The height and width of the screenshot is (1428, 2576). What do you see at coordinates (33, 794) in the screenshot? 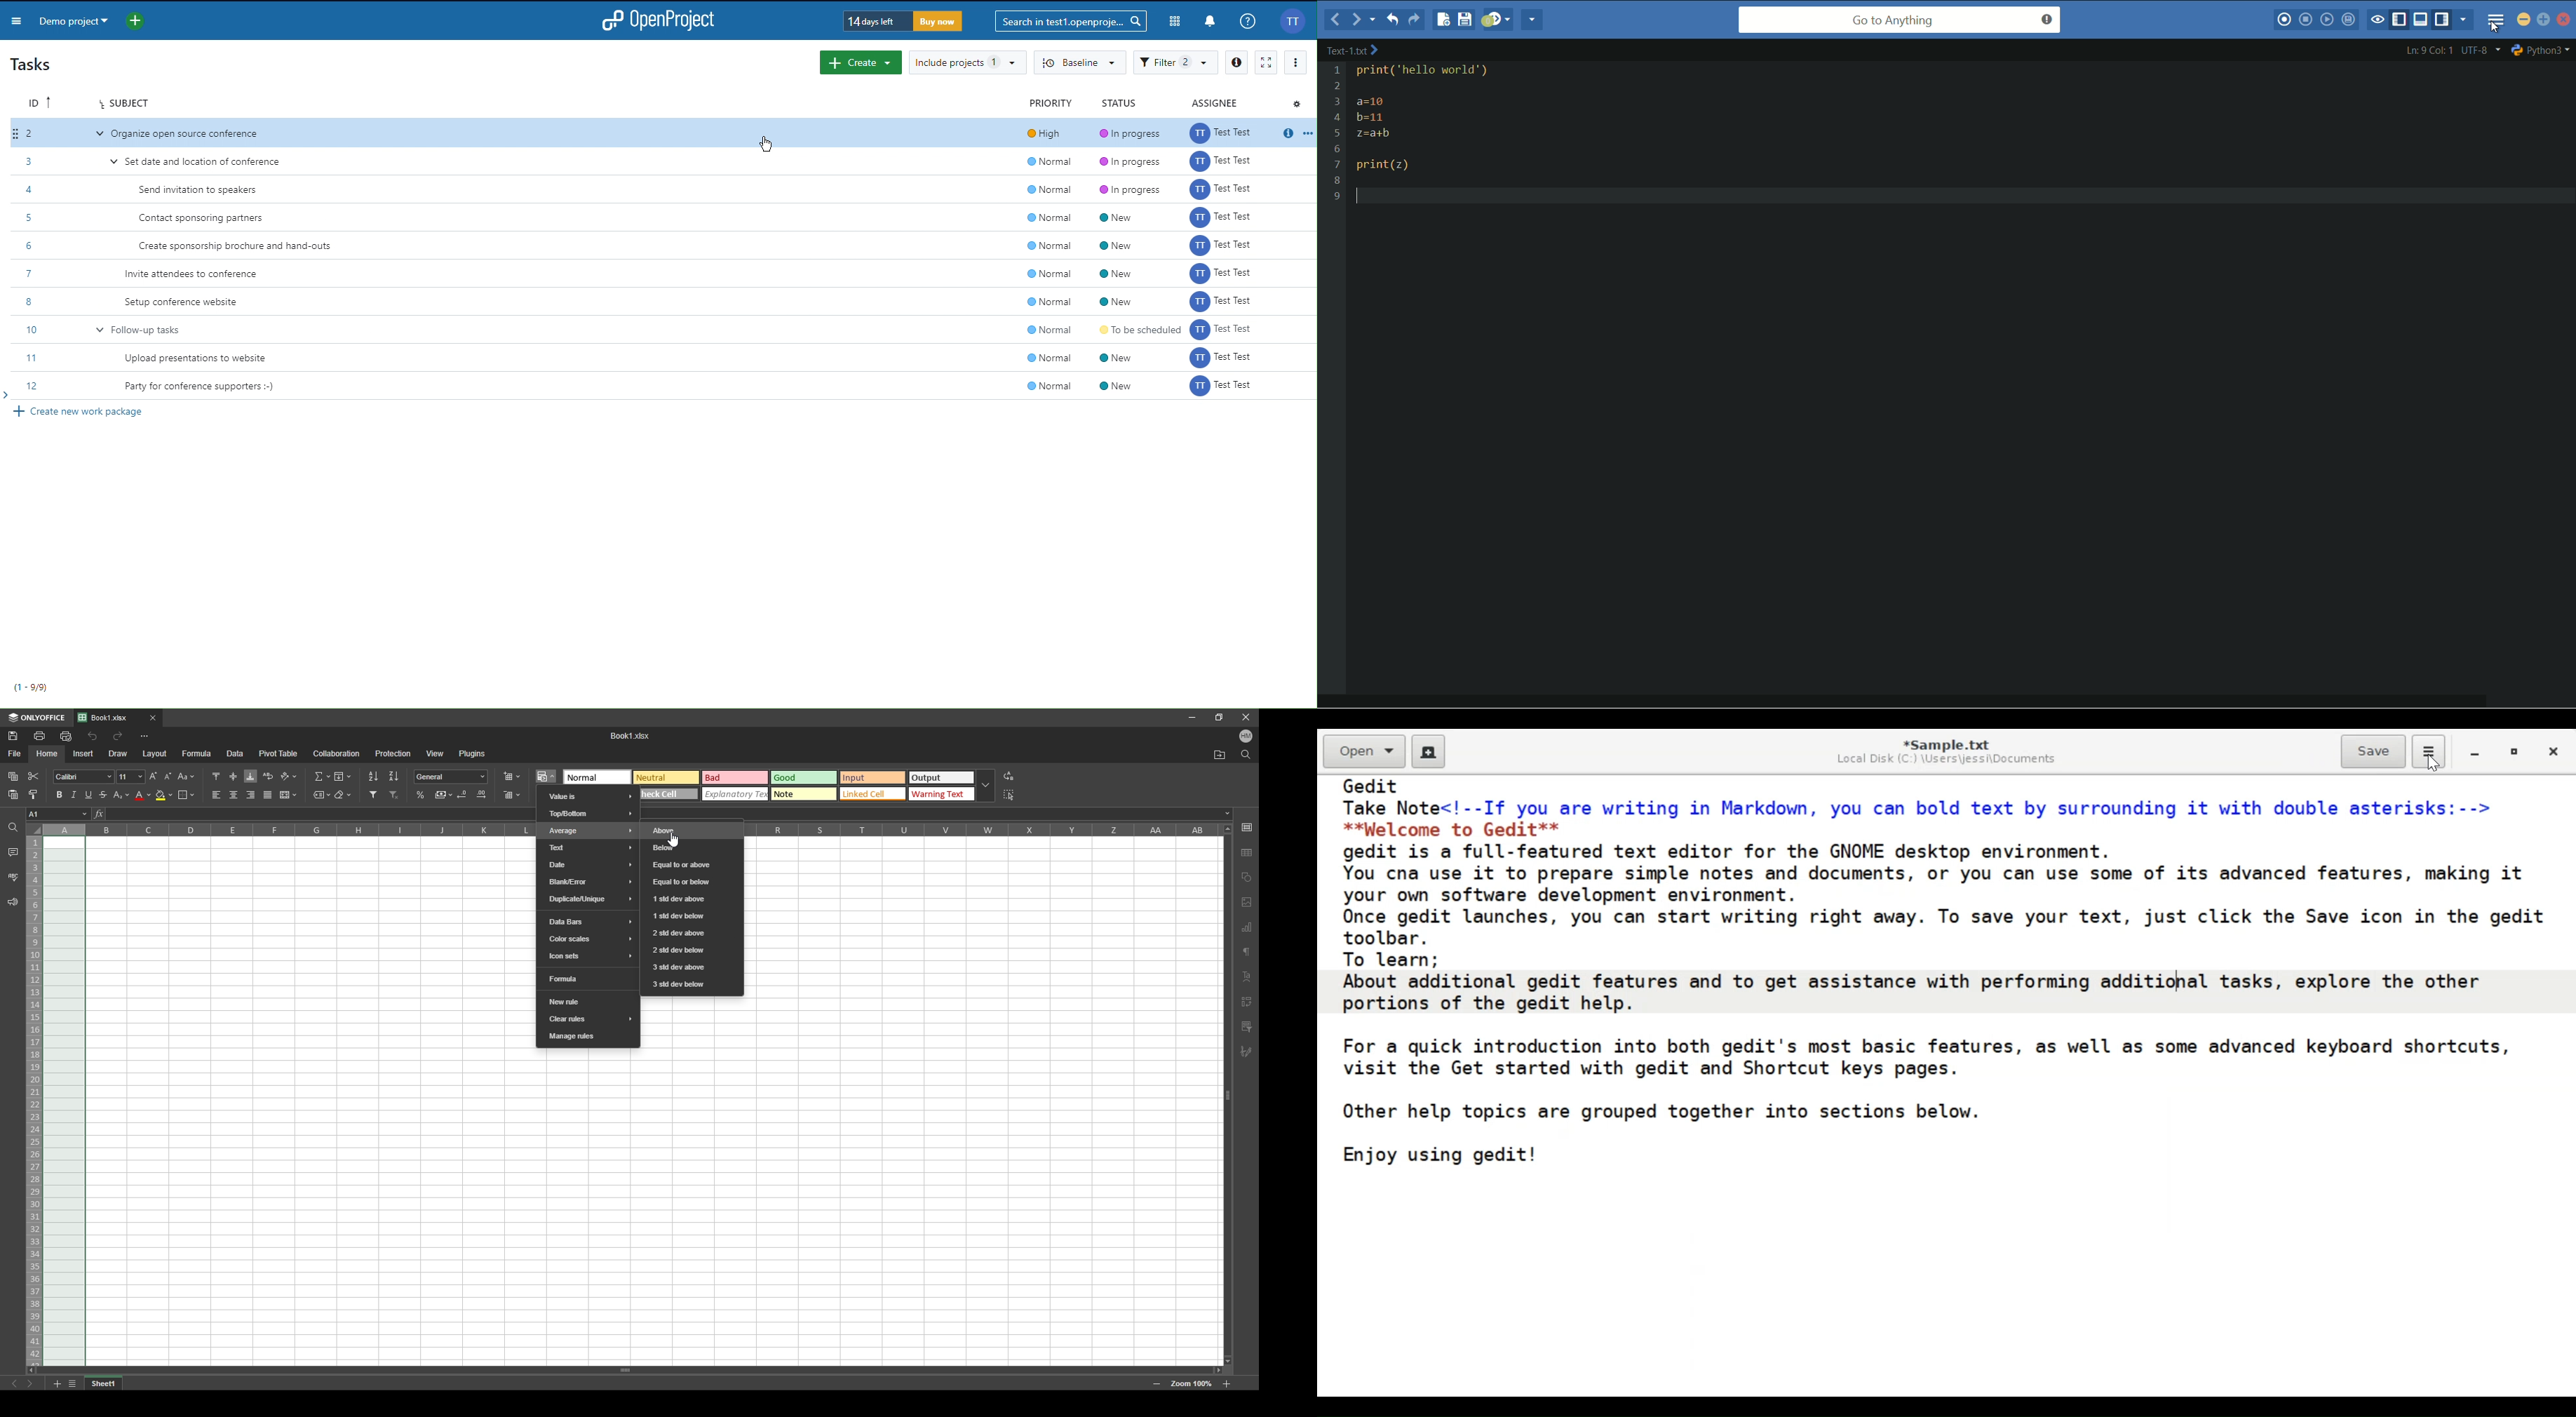
I see `copy style` at bounding box center [33, 794].